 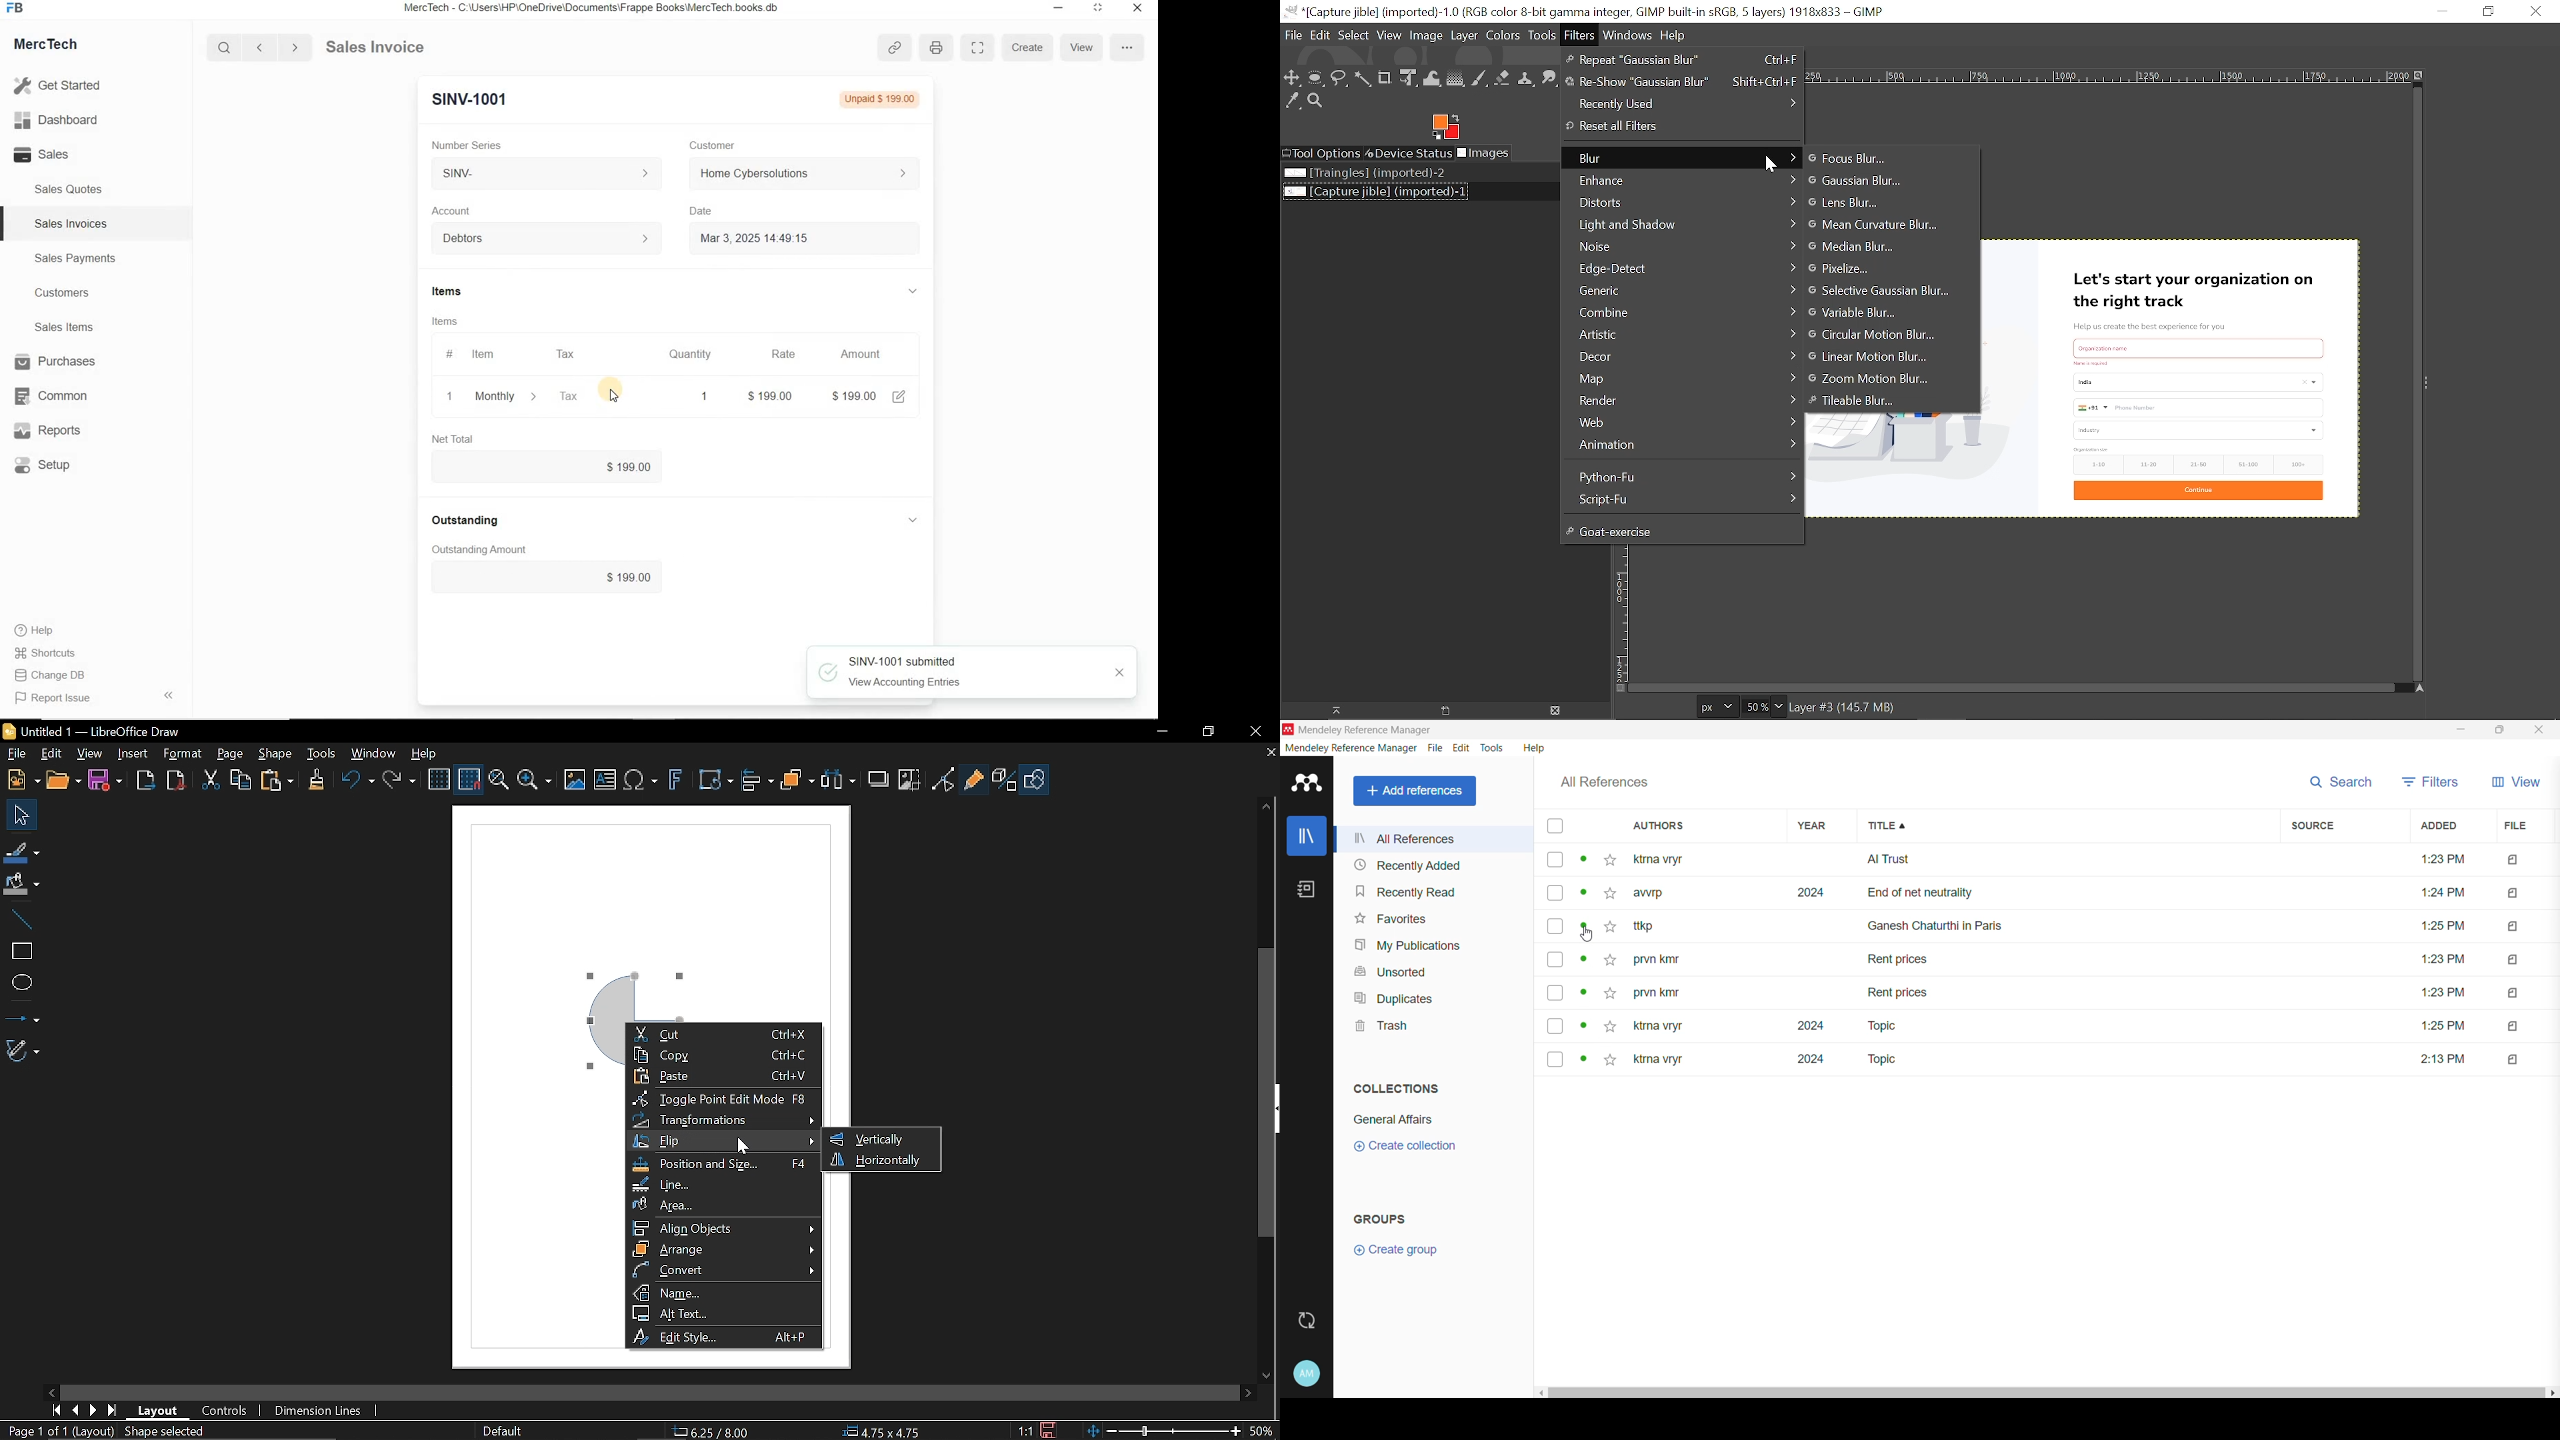 I want to click on Search, so click(x=226, y=48).